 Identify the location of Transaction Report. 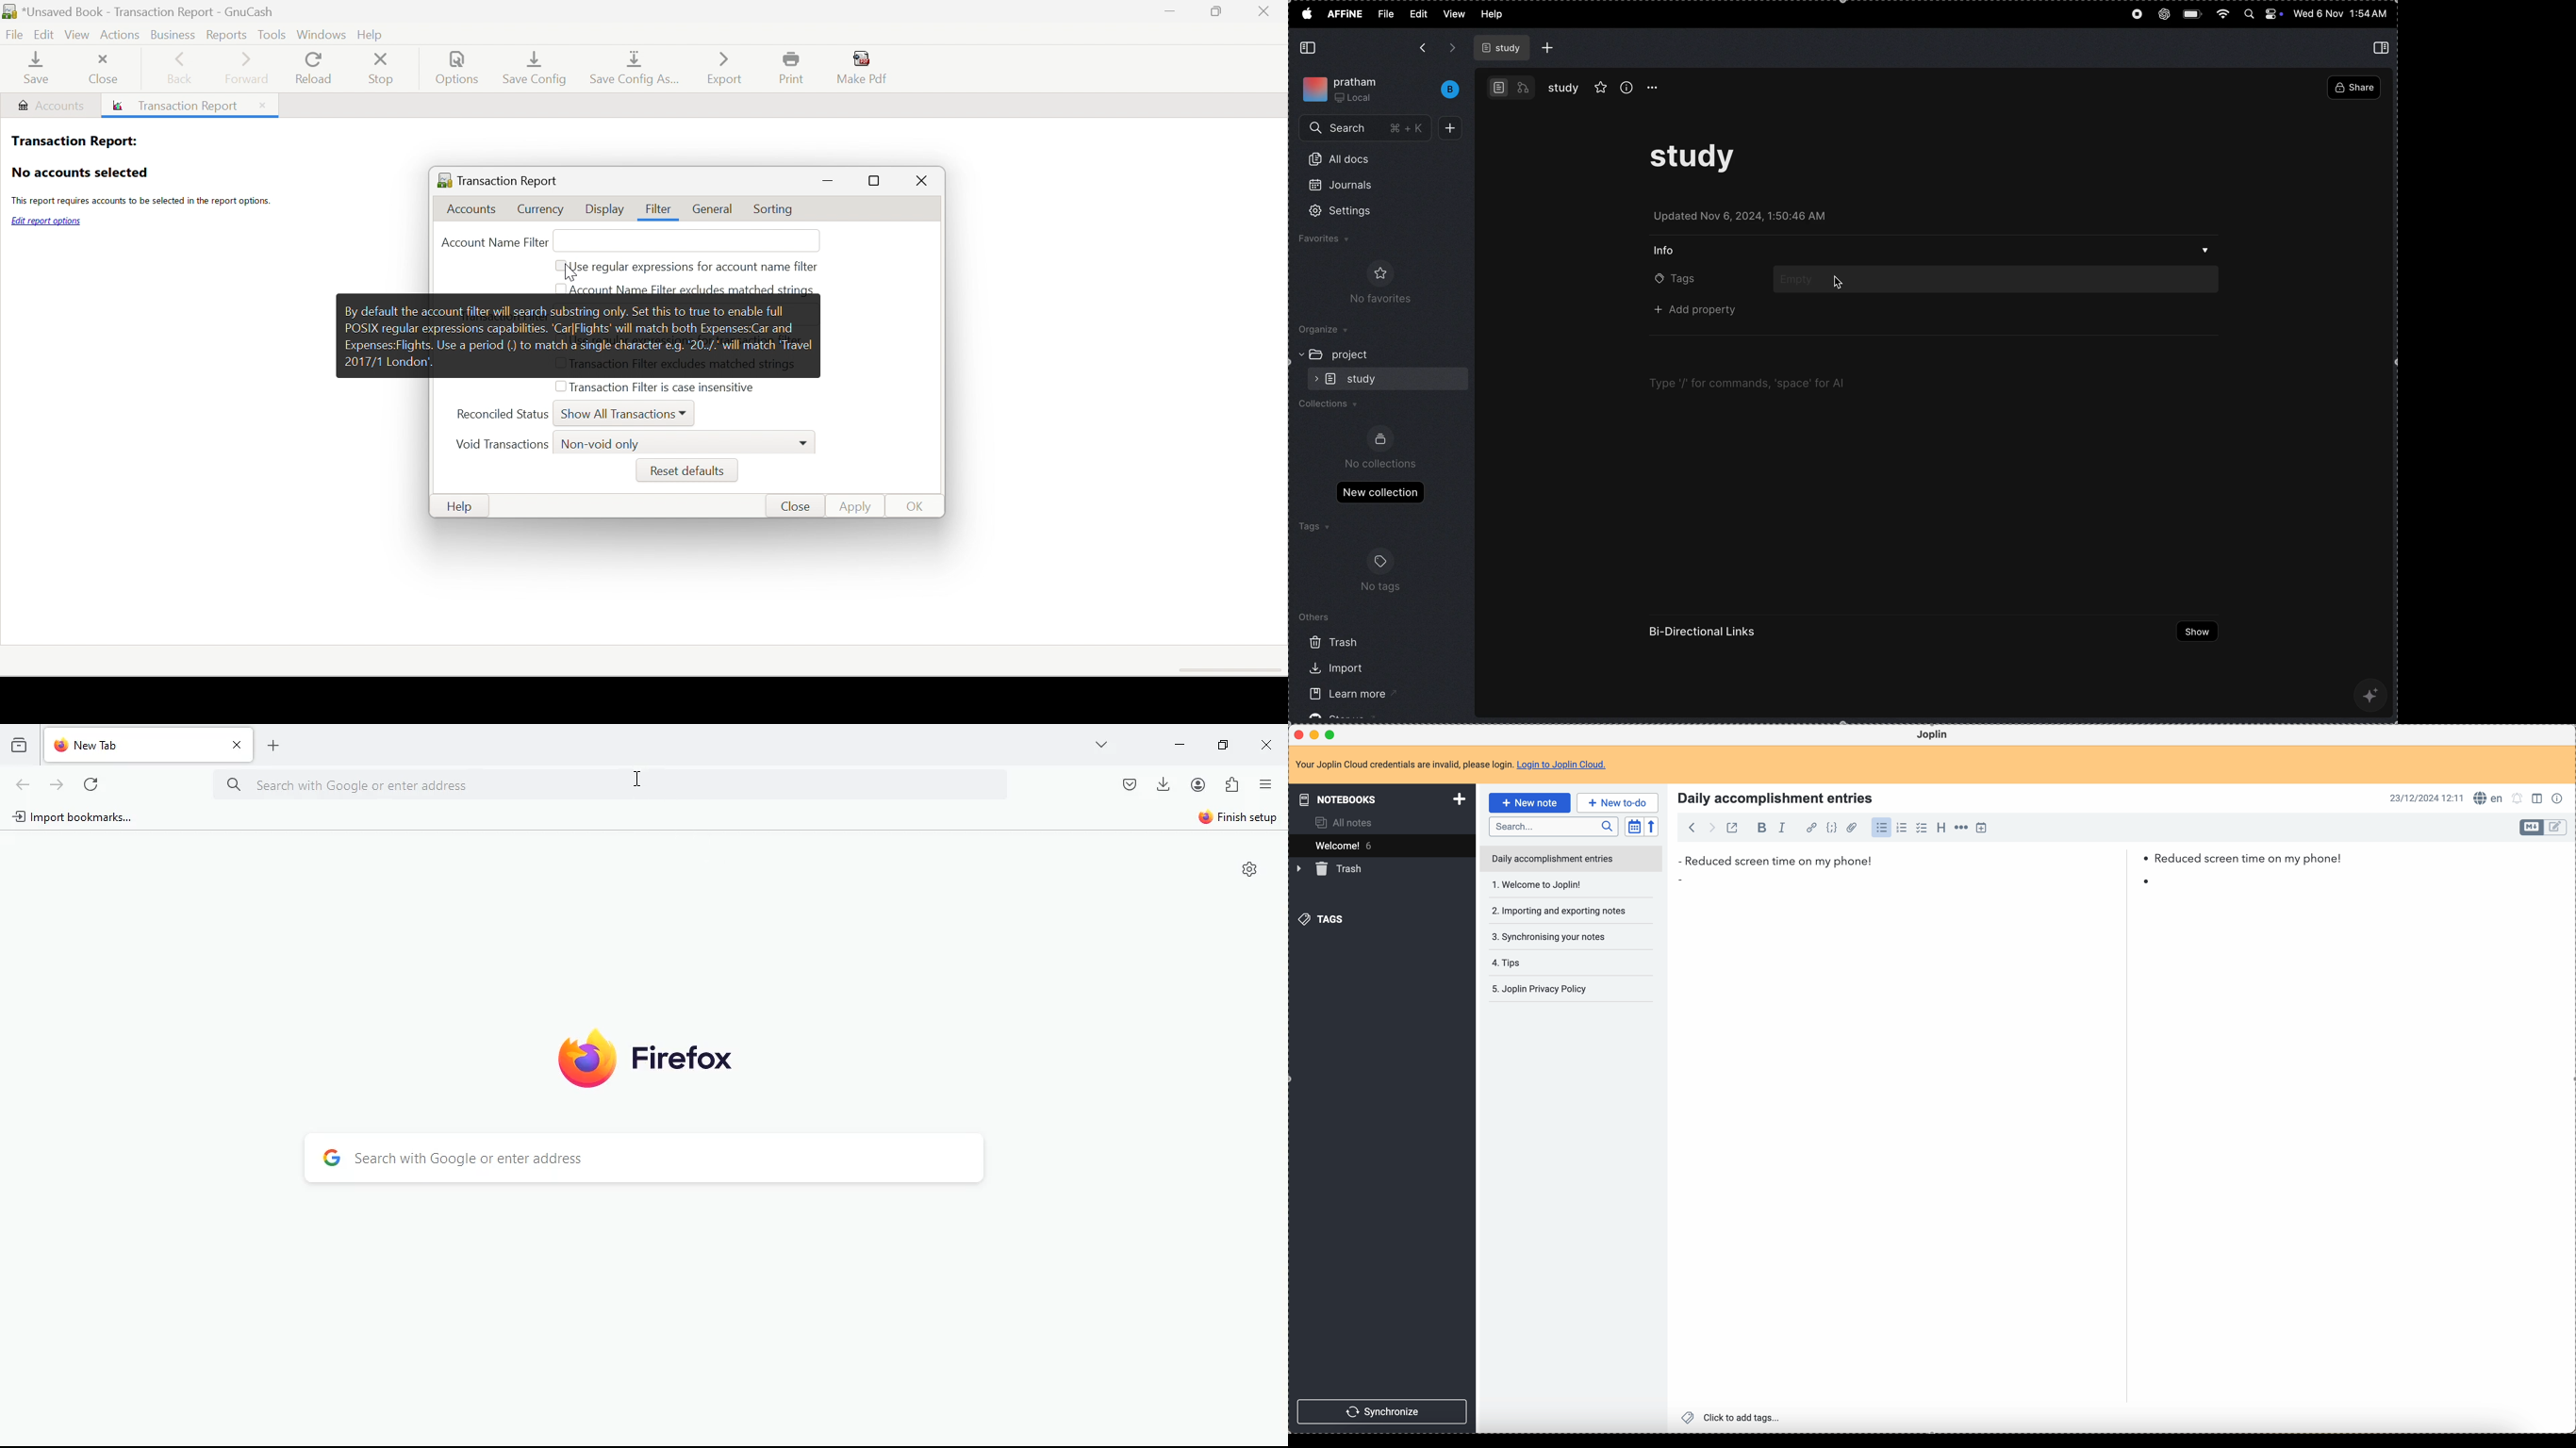
(498, 178).